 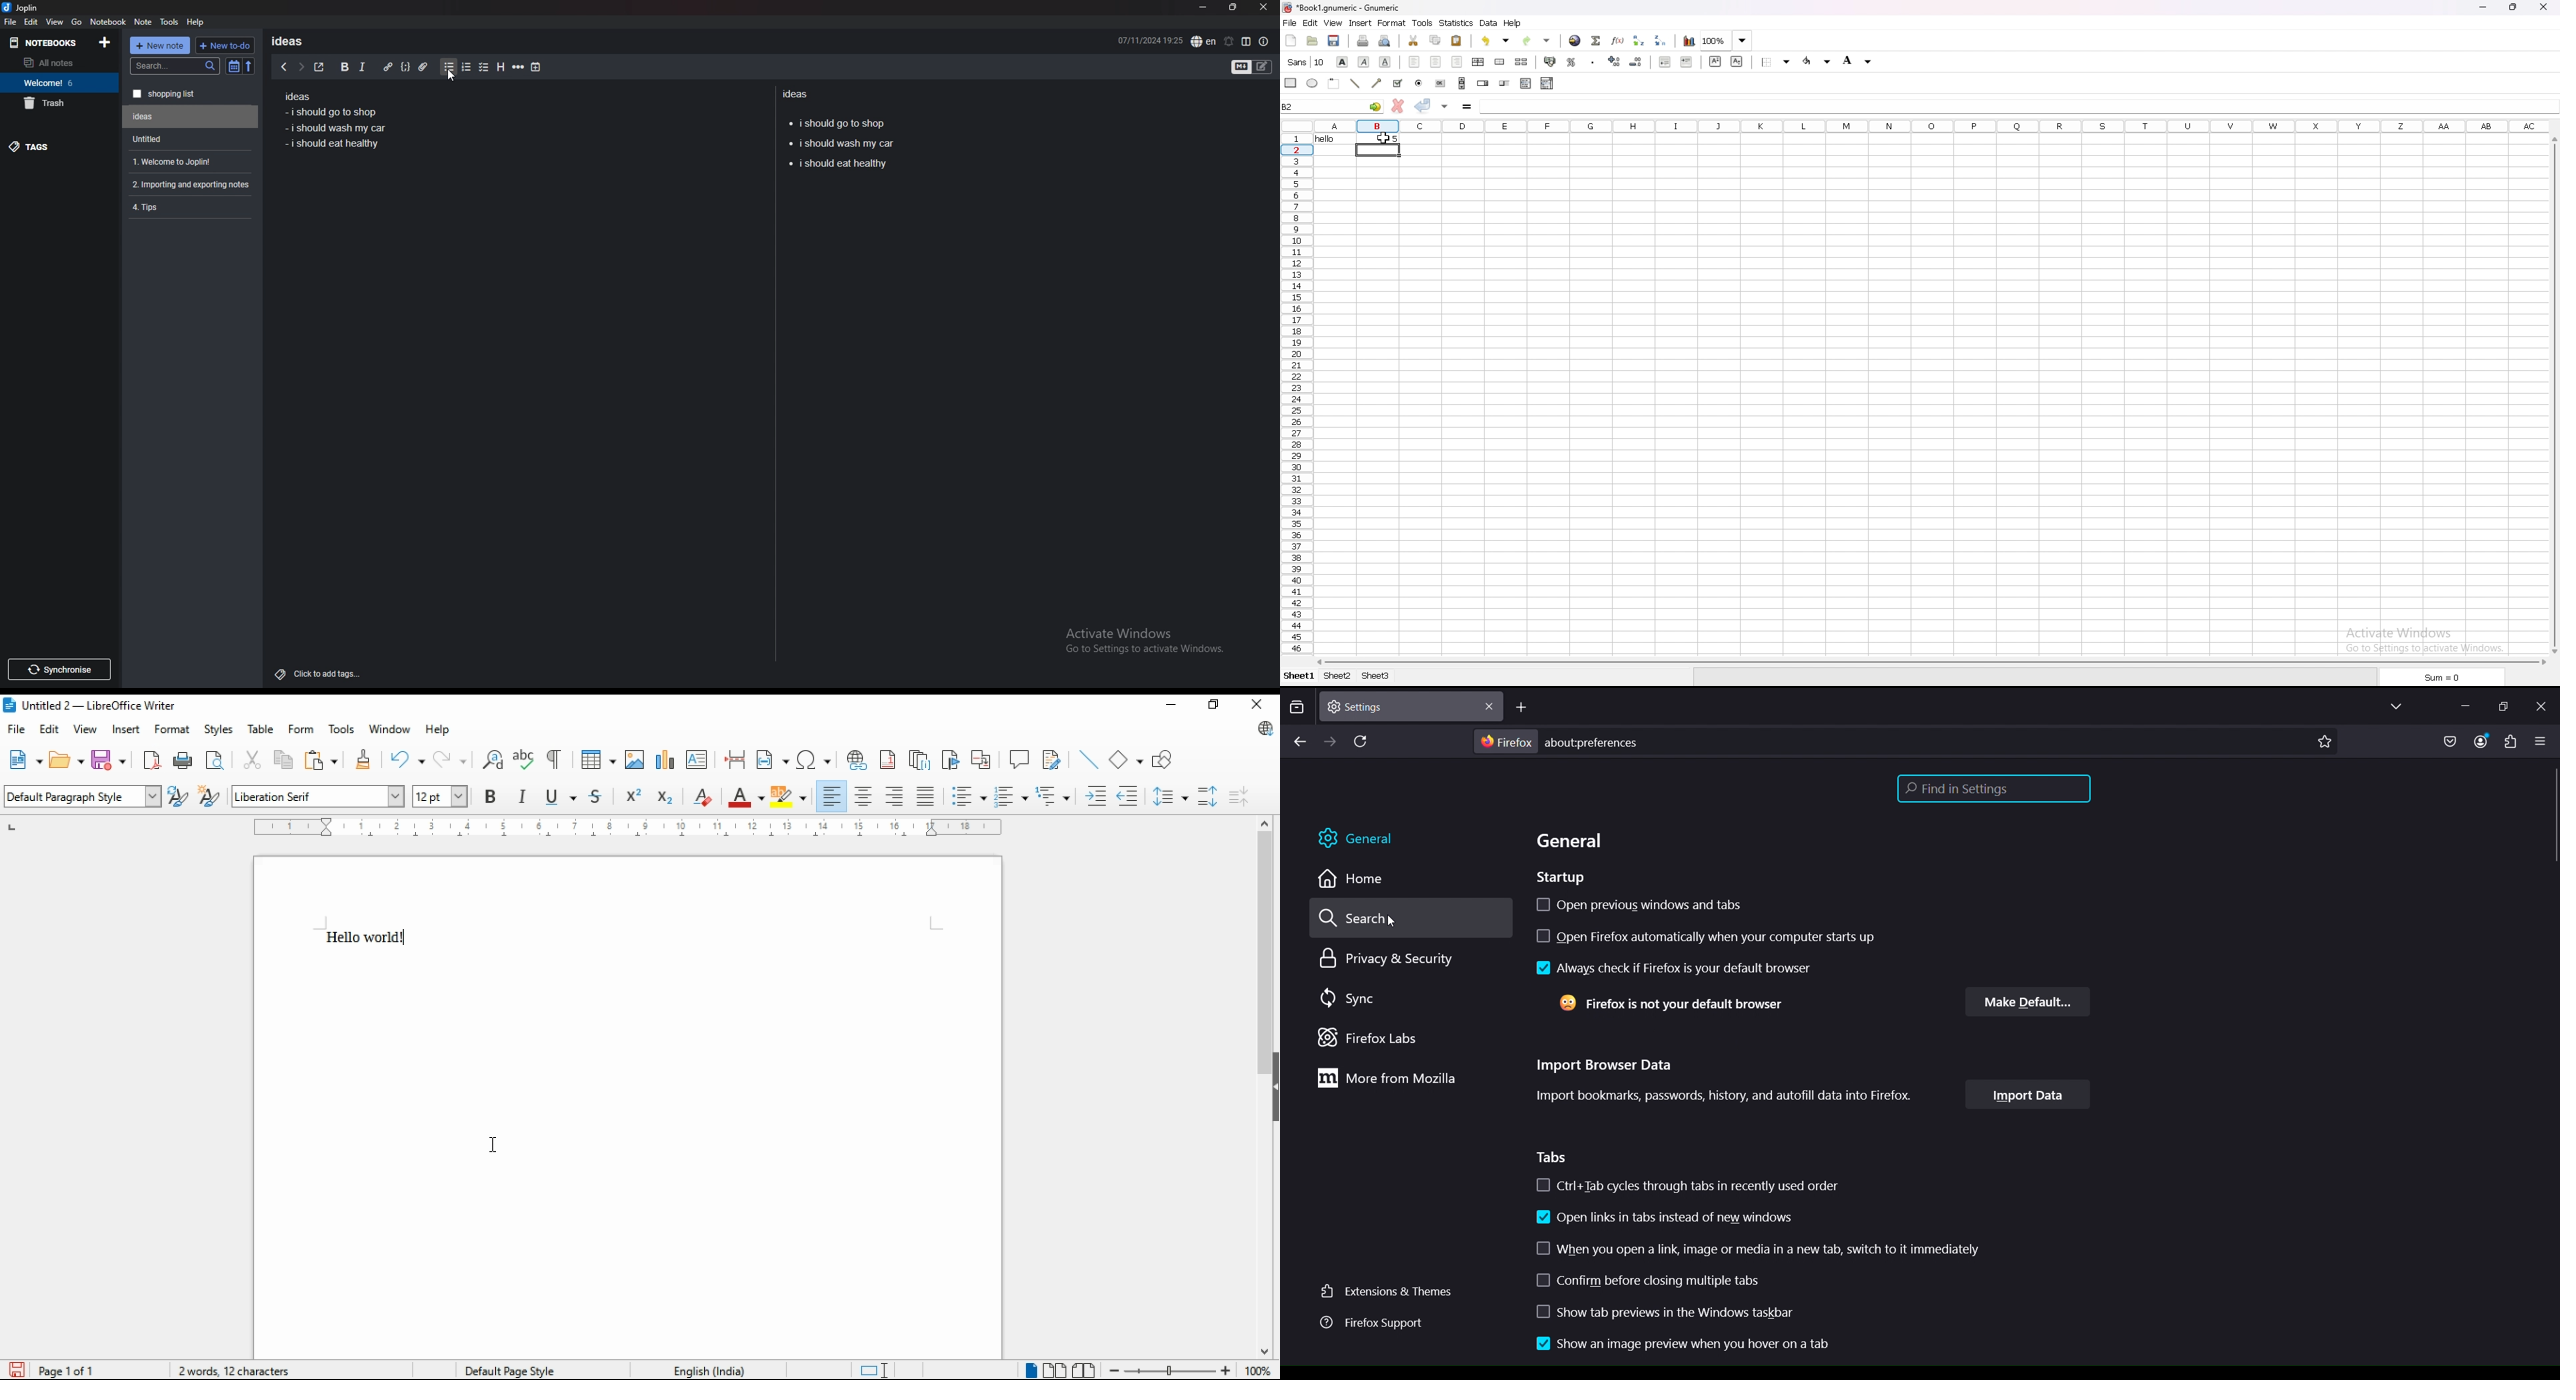 What do you see at coordinates (160, 45) in the screenshot?
I see `new note` at bounding box center [160, 45].